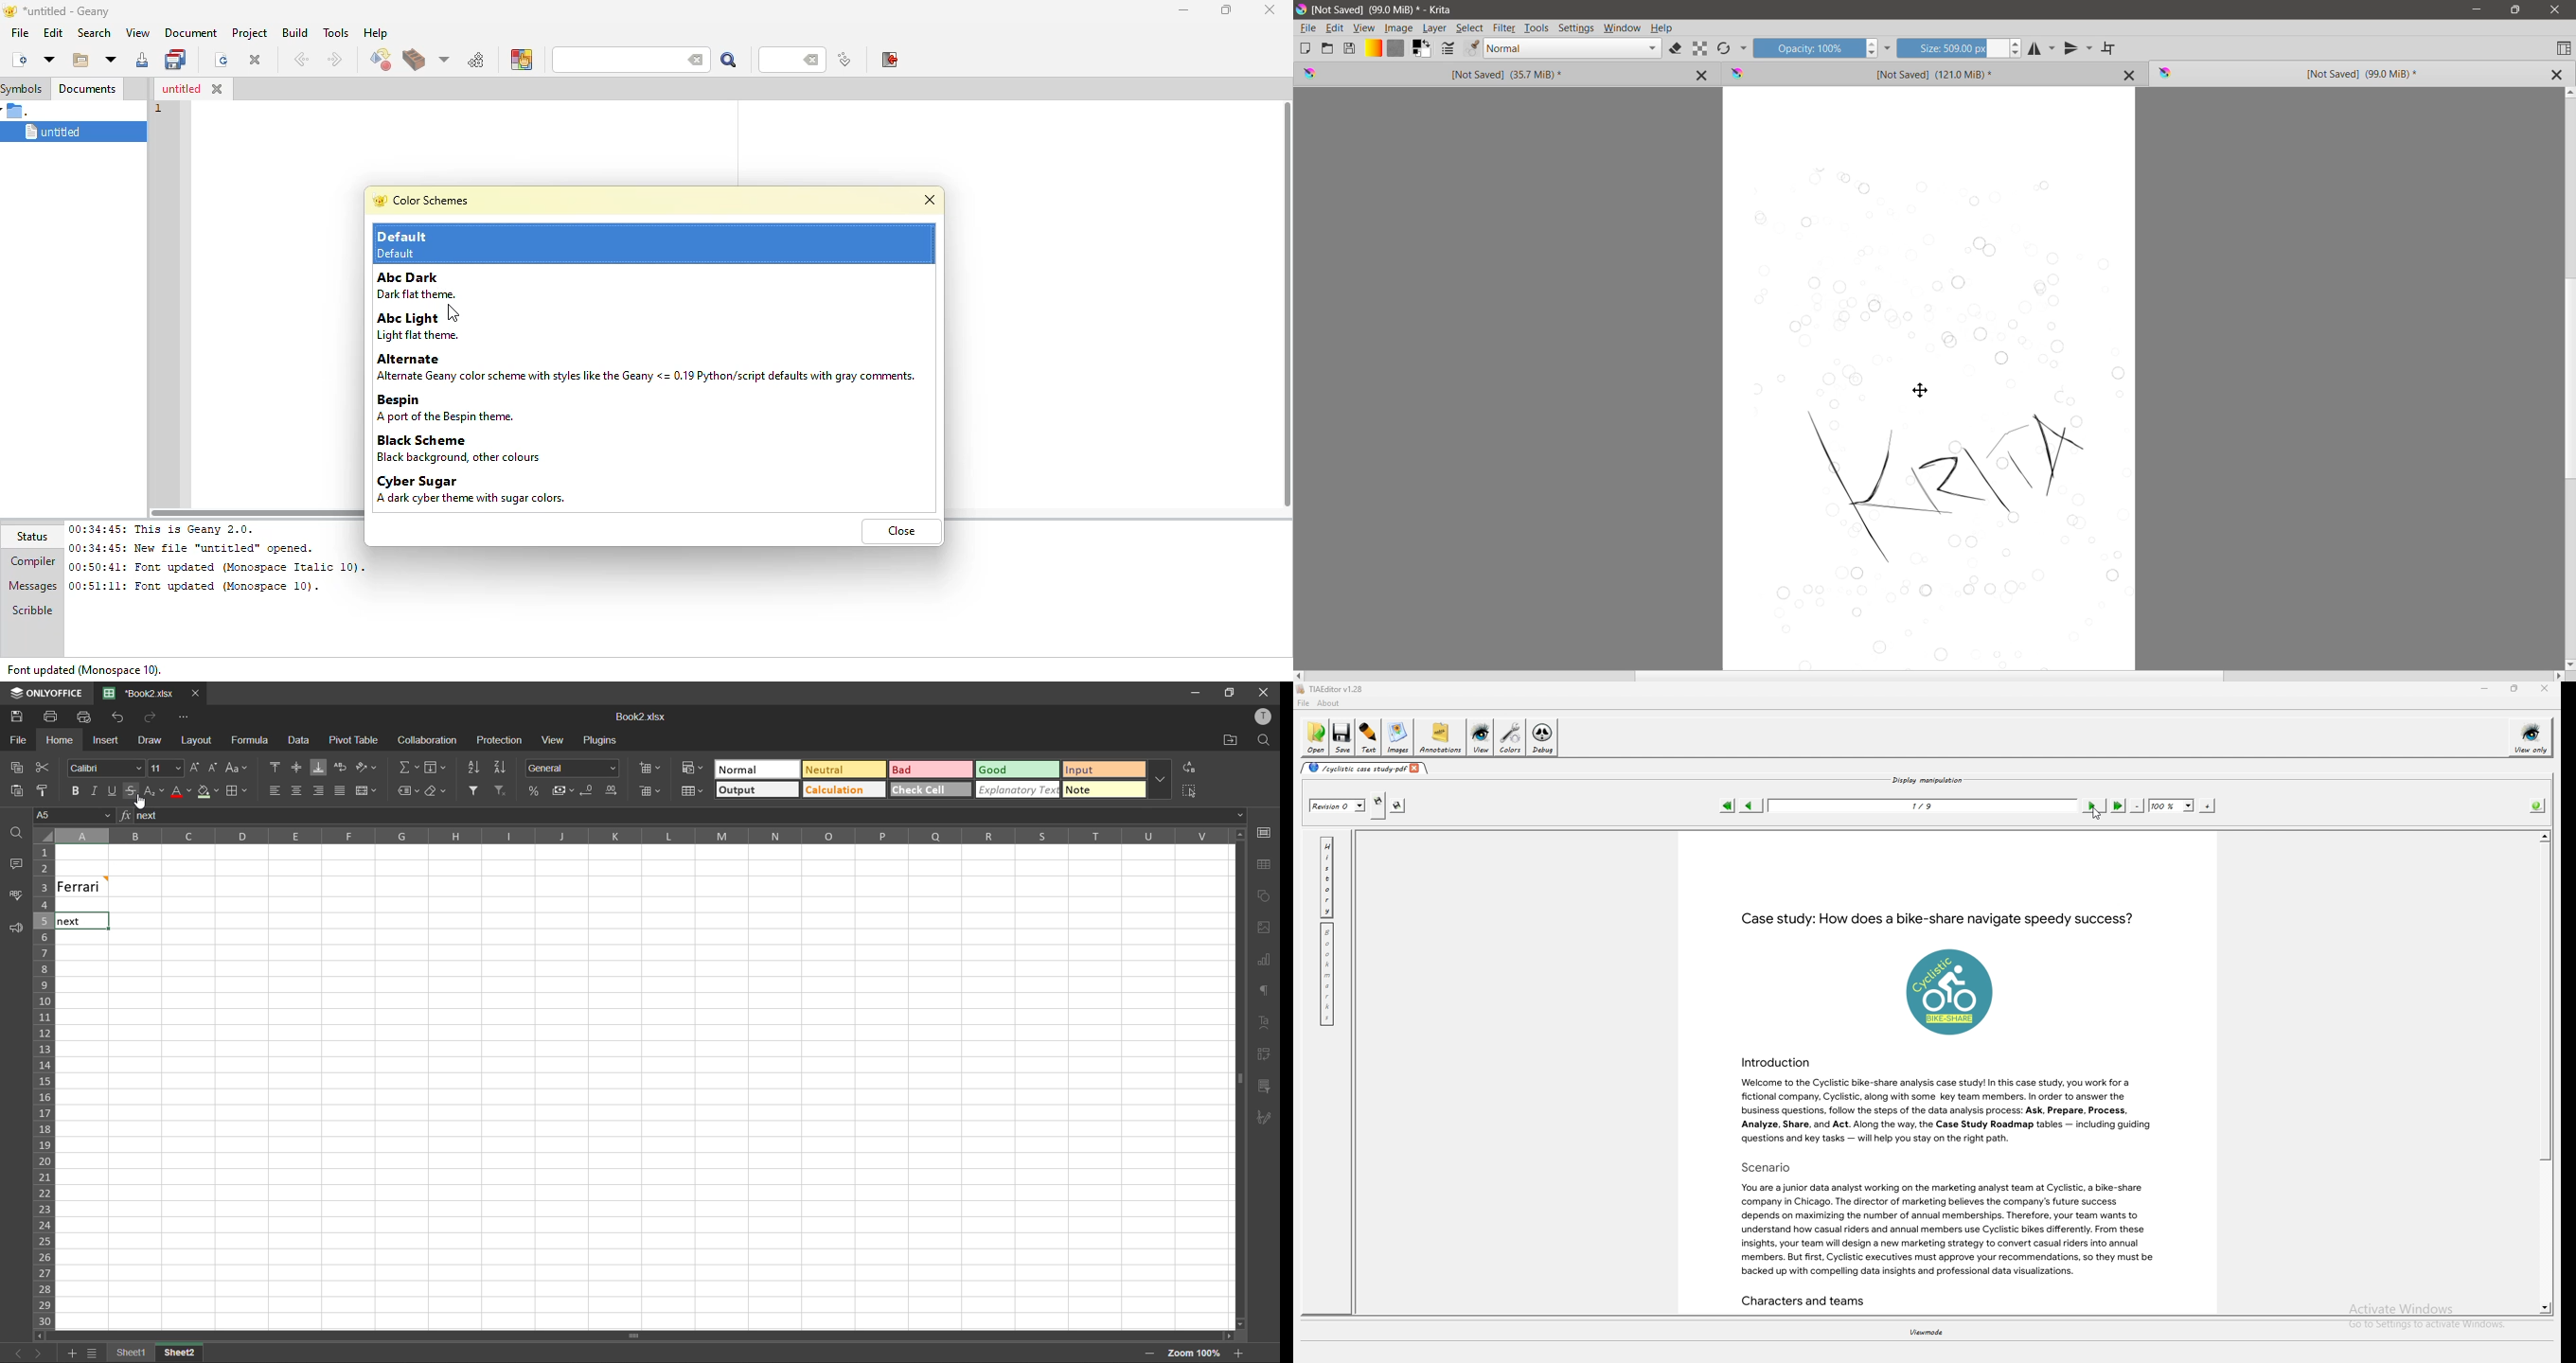 This screenshot has width=2576, height=1372. I want to click on Cyber Sugar A dark cyber theme with sugar colors., so click(470, 490).